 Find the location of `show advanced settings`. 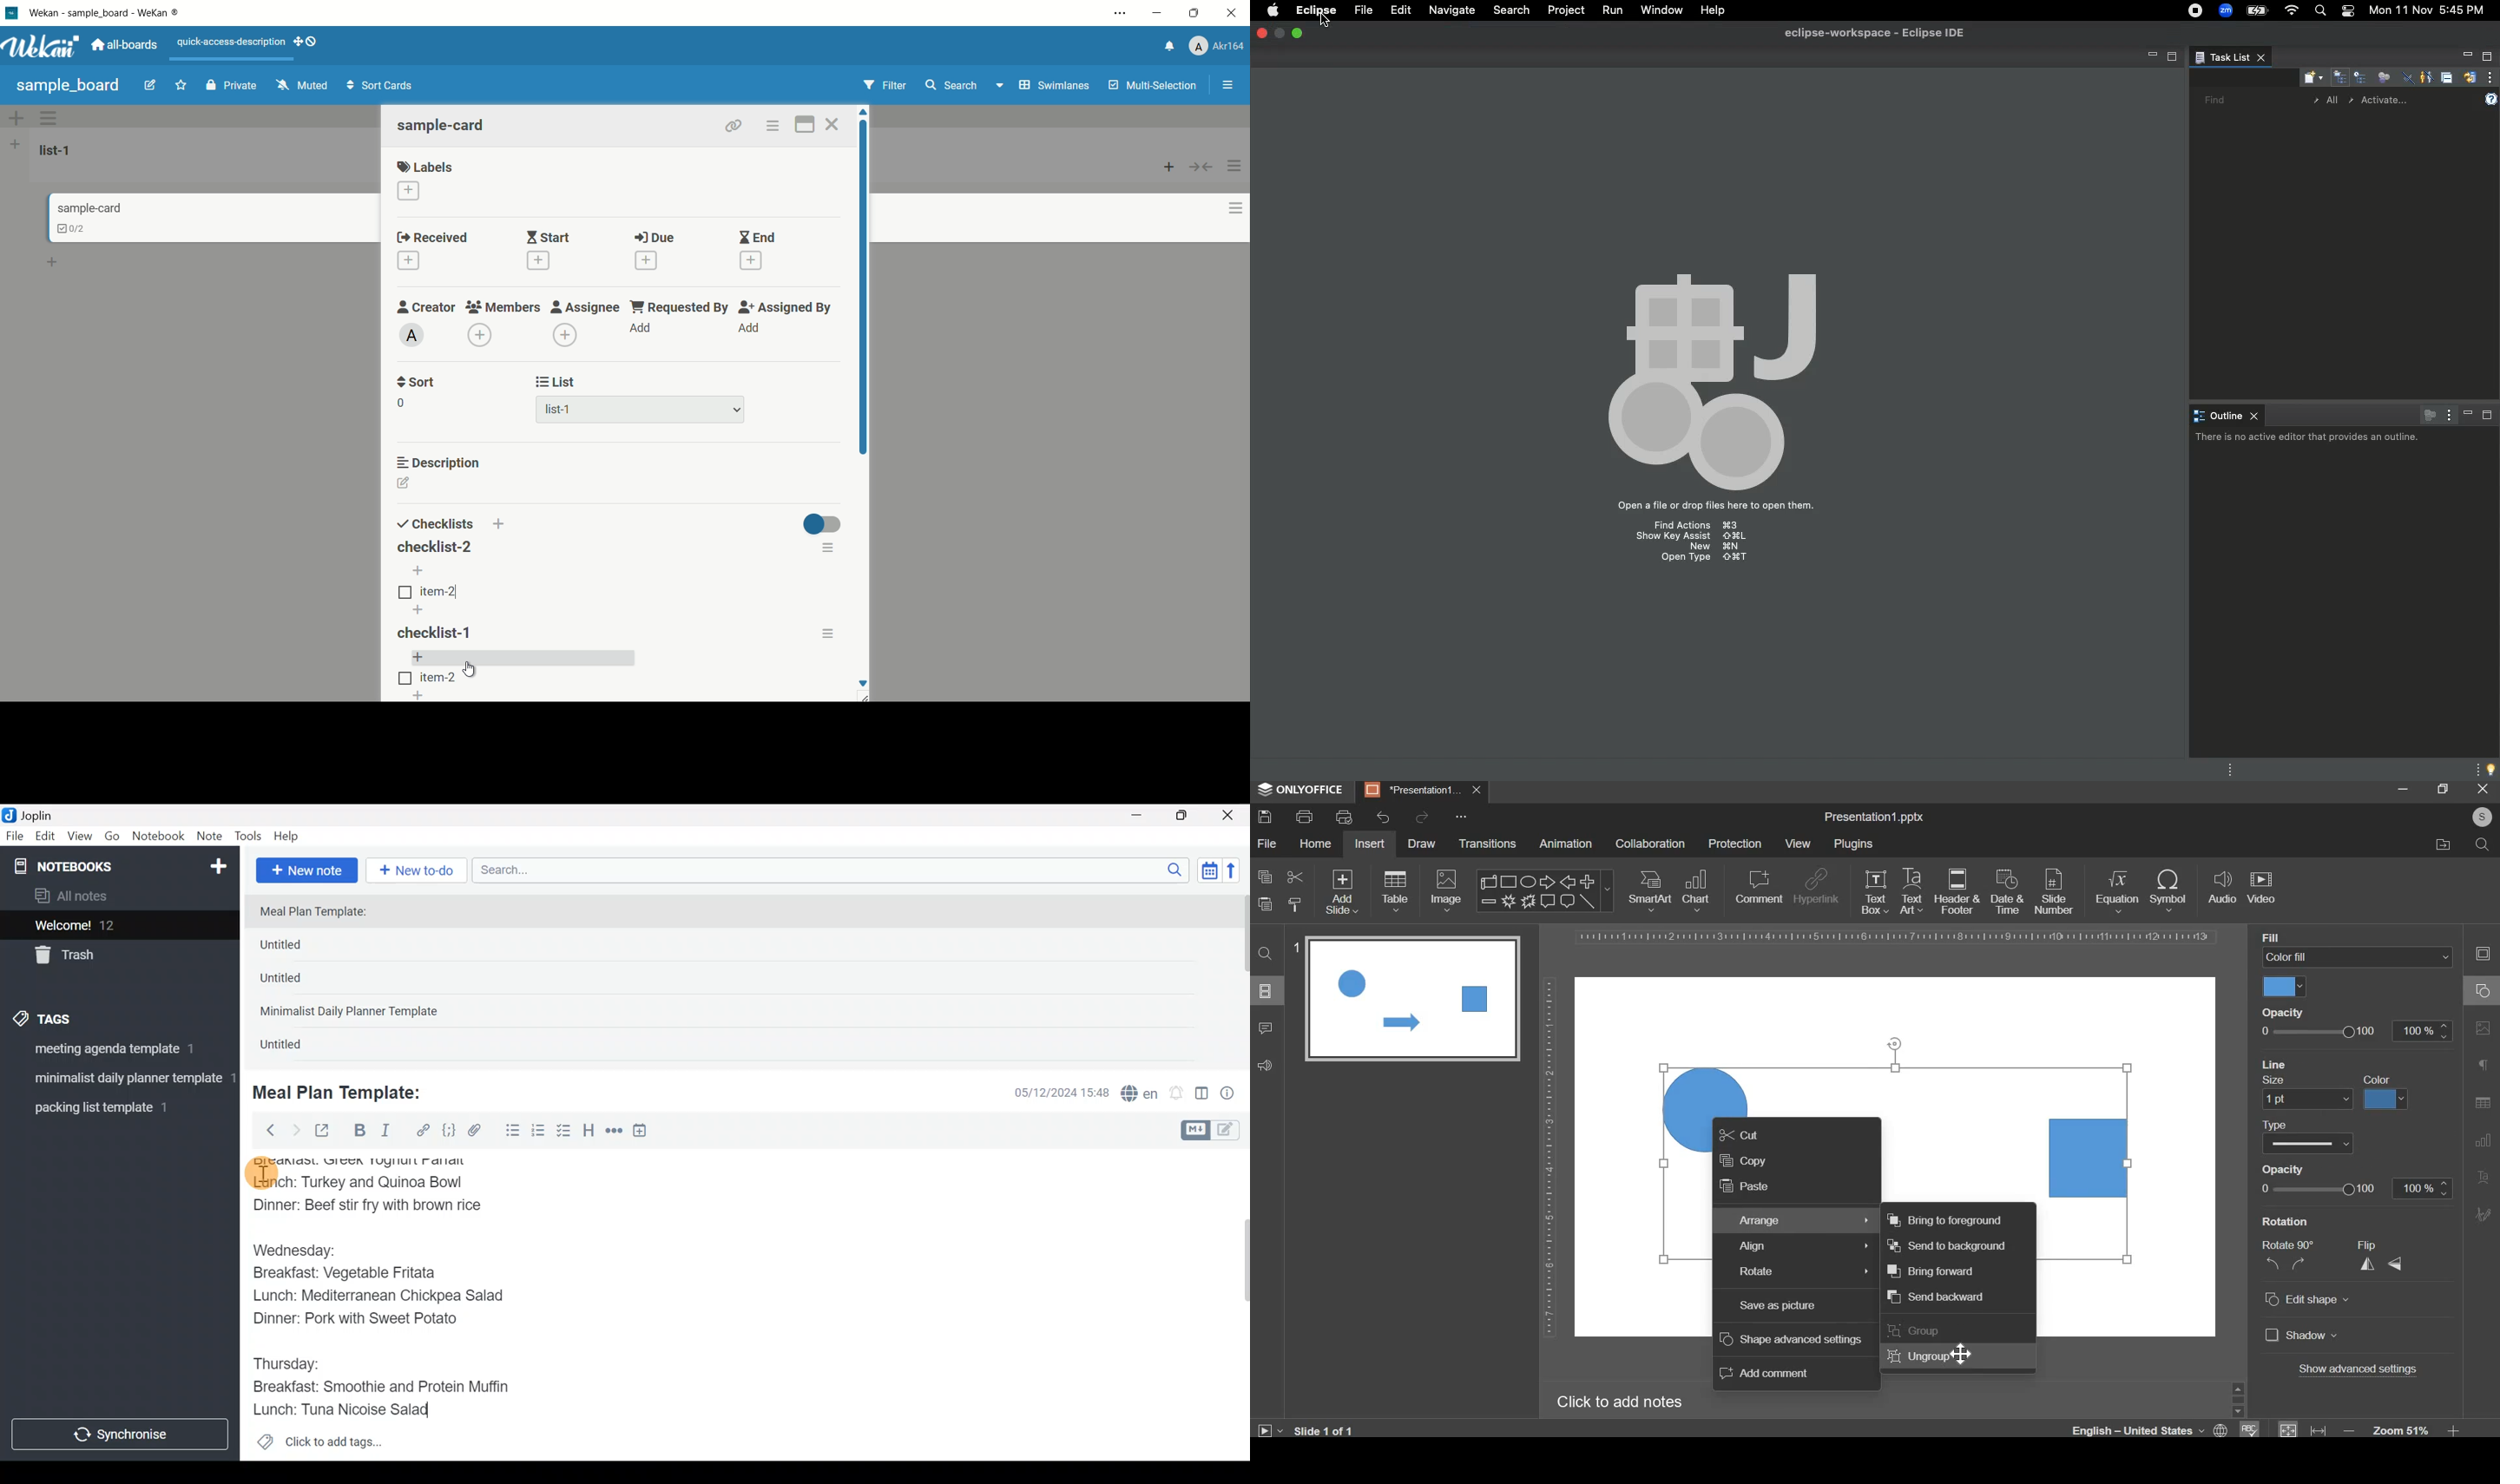

show advanced settings is located at coordinates (2360, 1371).